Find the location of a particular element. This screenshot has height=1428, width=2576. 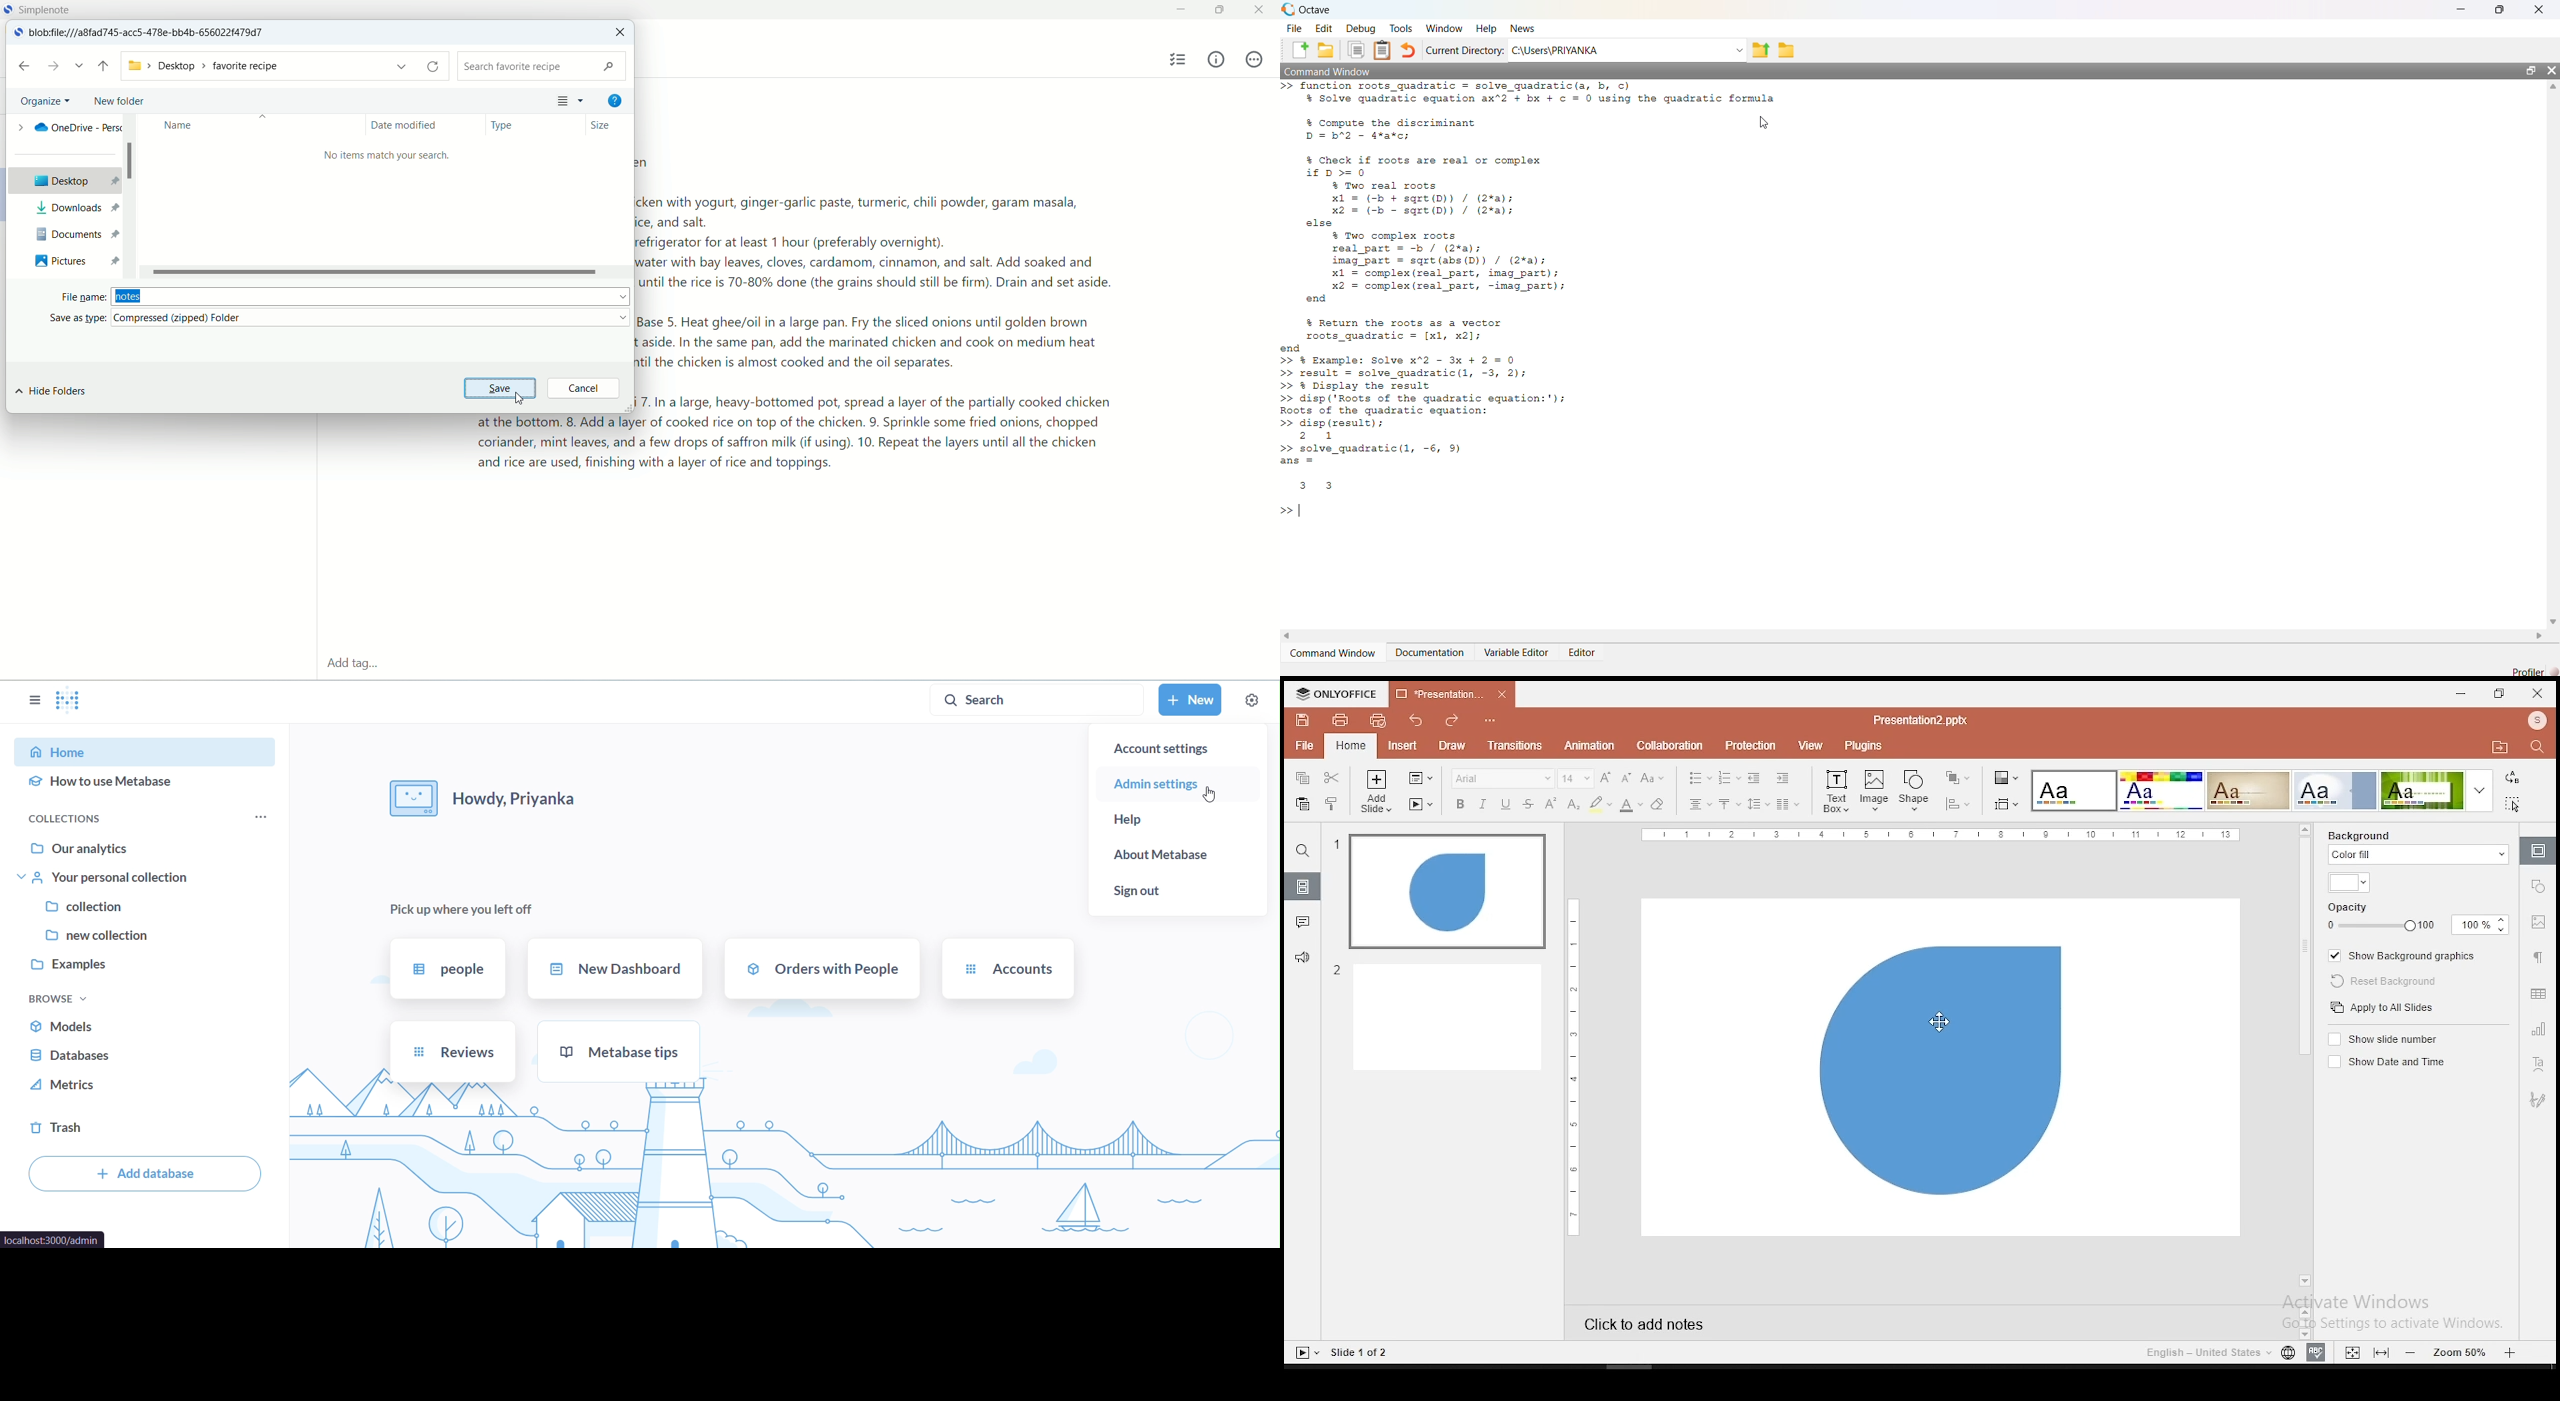

align objects is located at coordinates (1957, 804).